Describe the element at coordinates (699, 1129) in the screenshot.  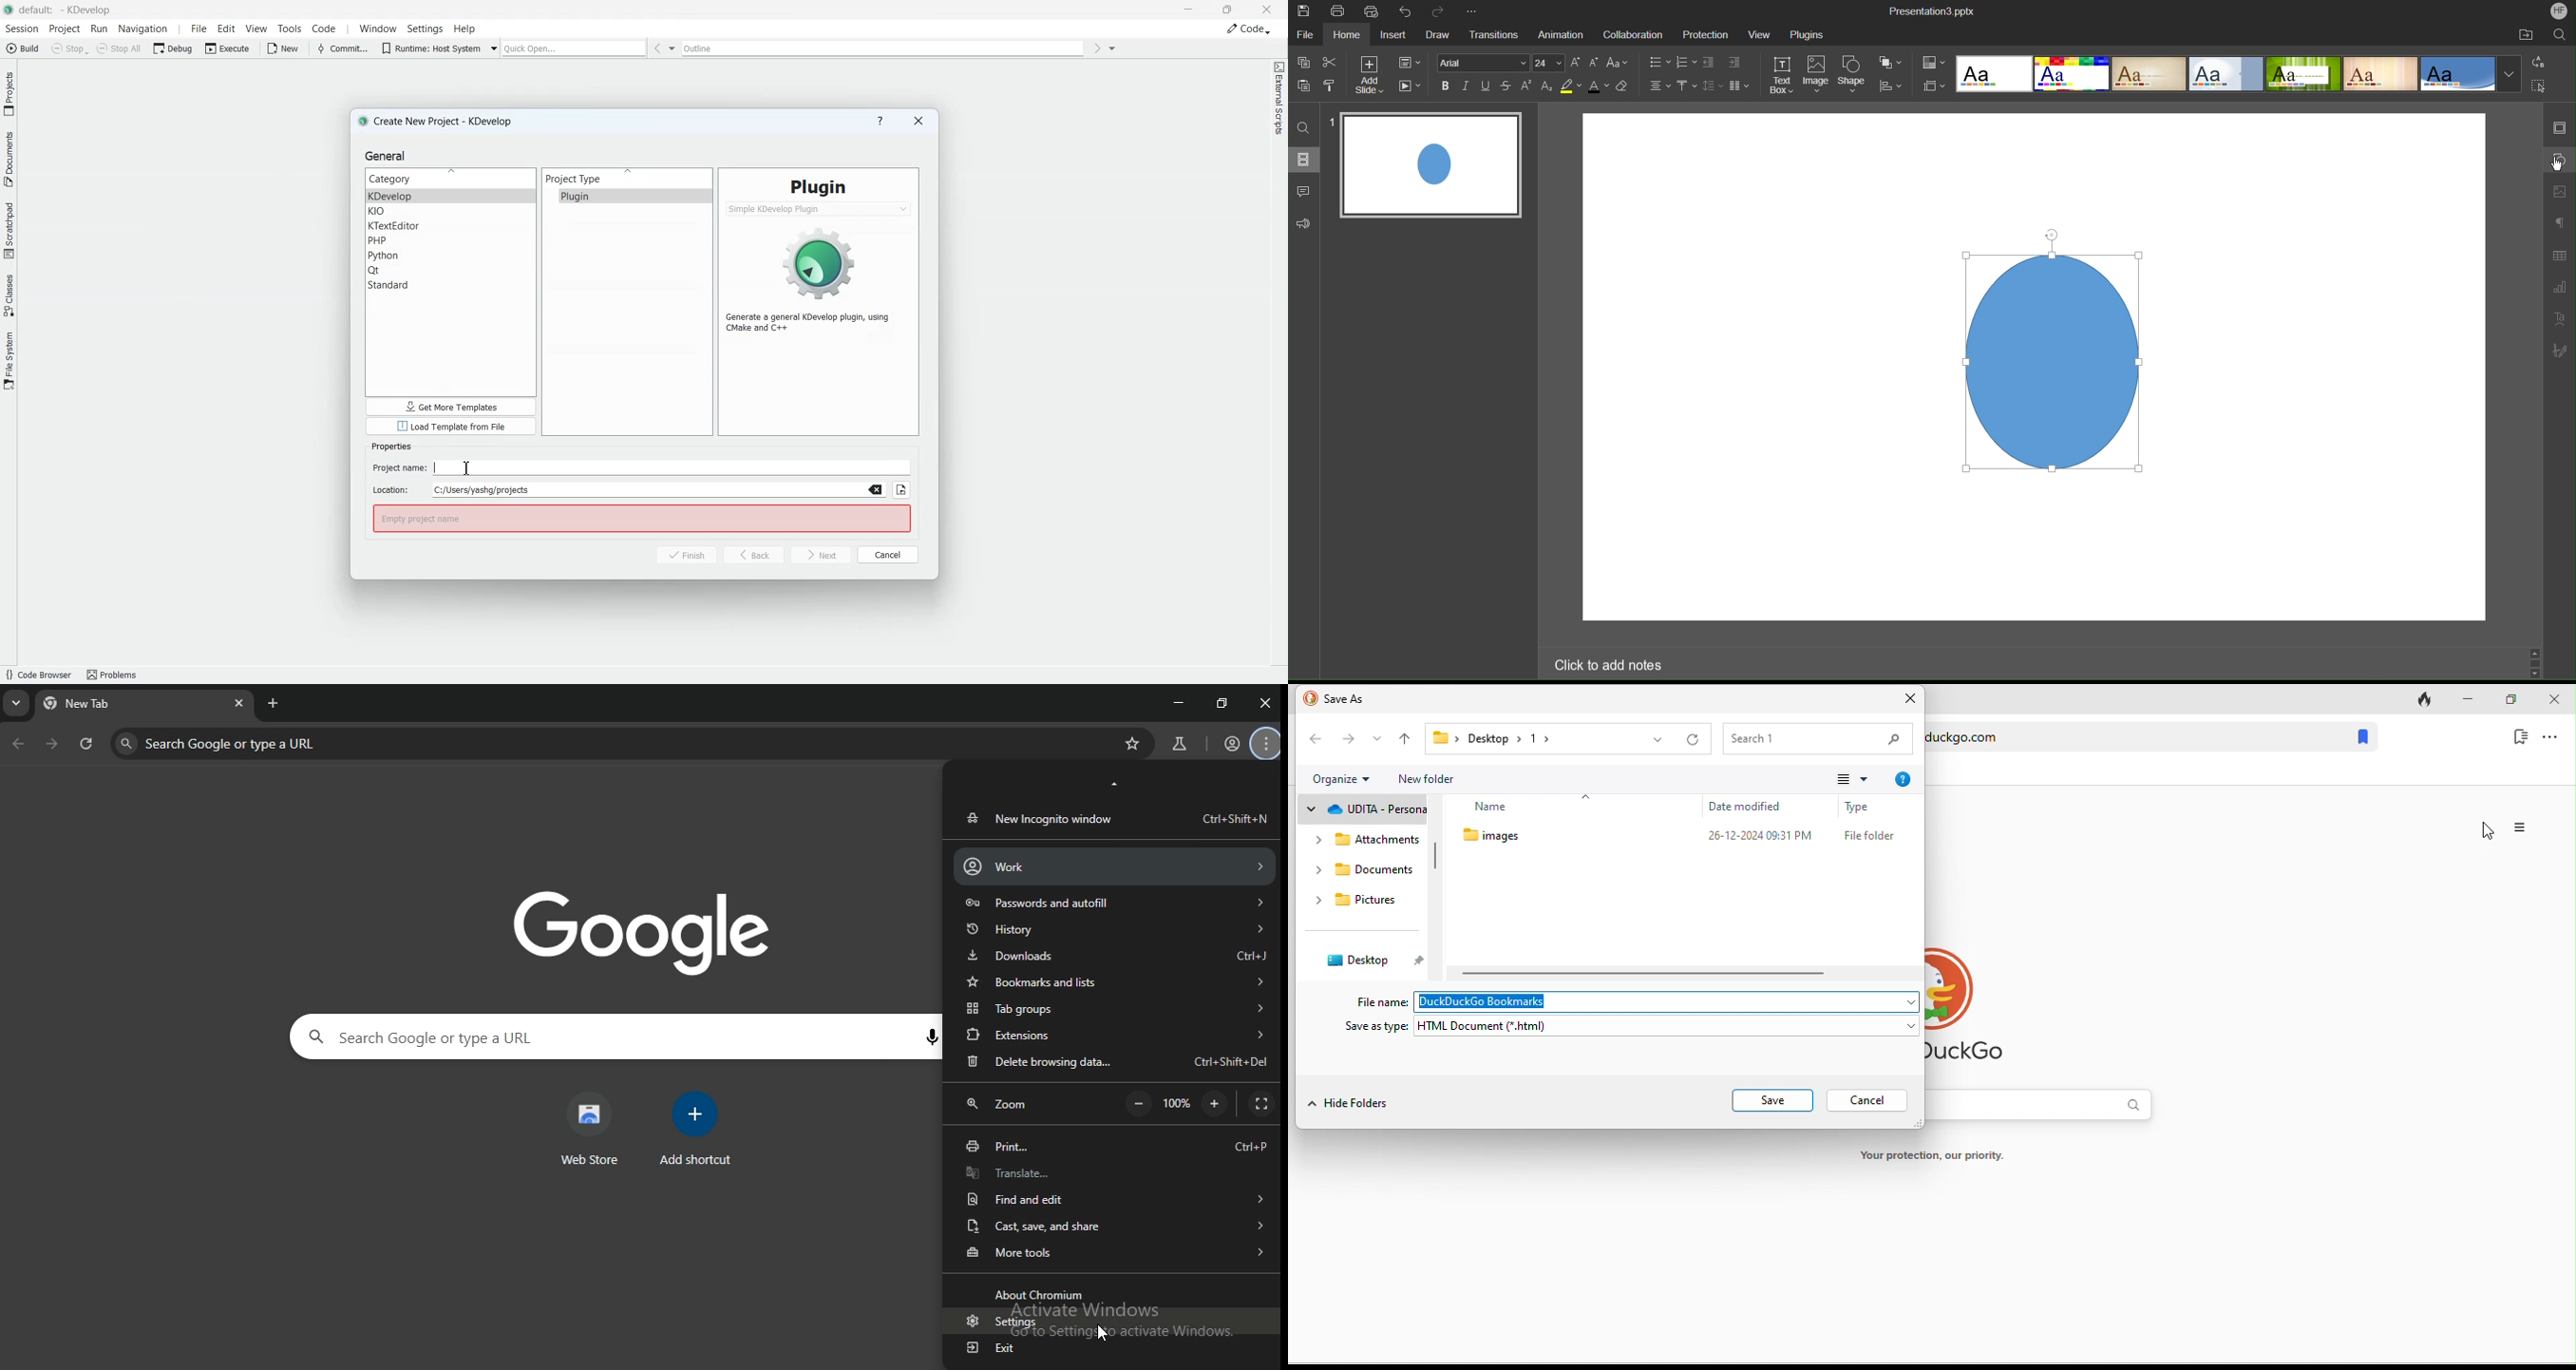
I see `add shortcut` at that location.